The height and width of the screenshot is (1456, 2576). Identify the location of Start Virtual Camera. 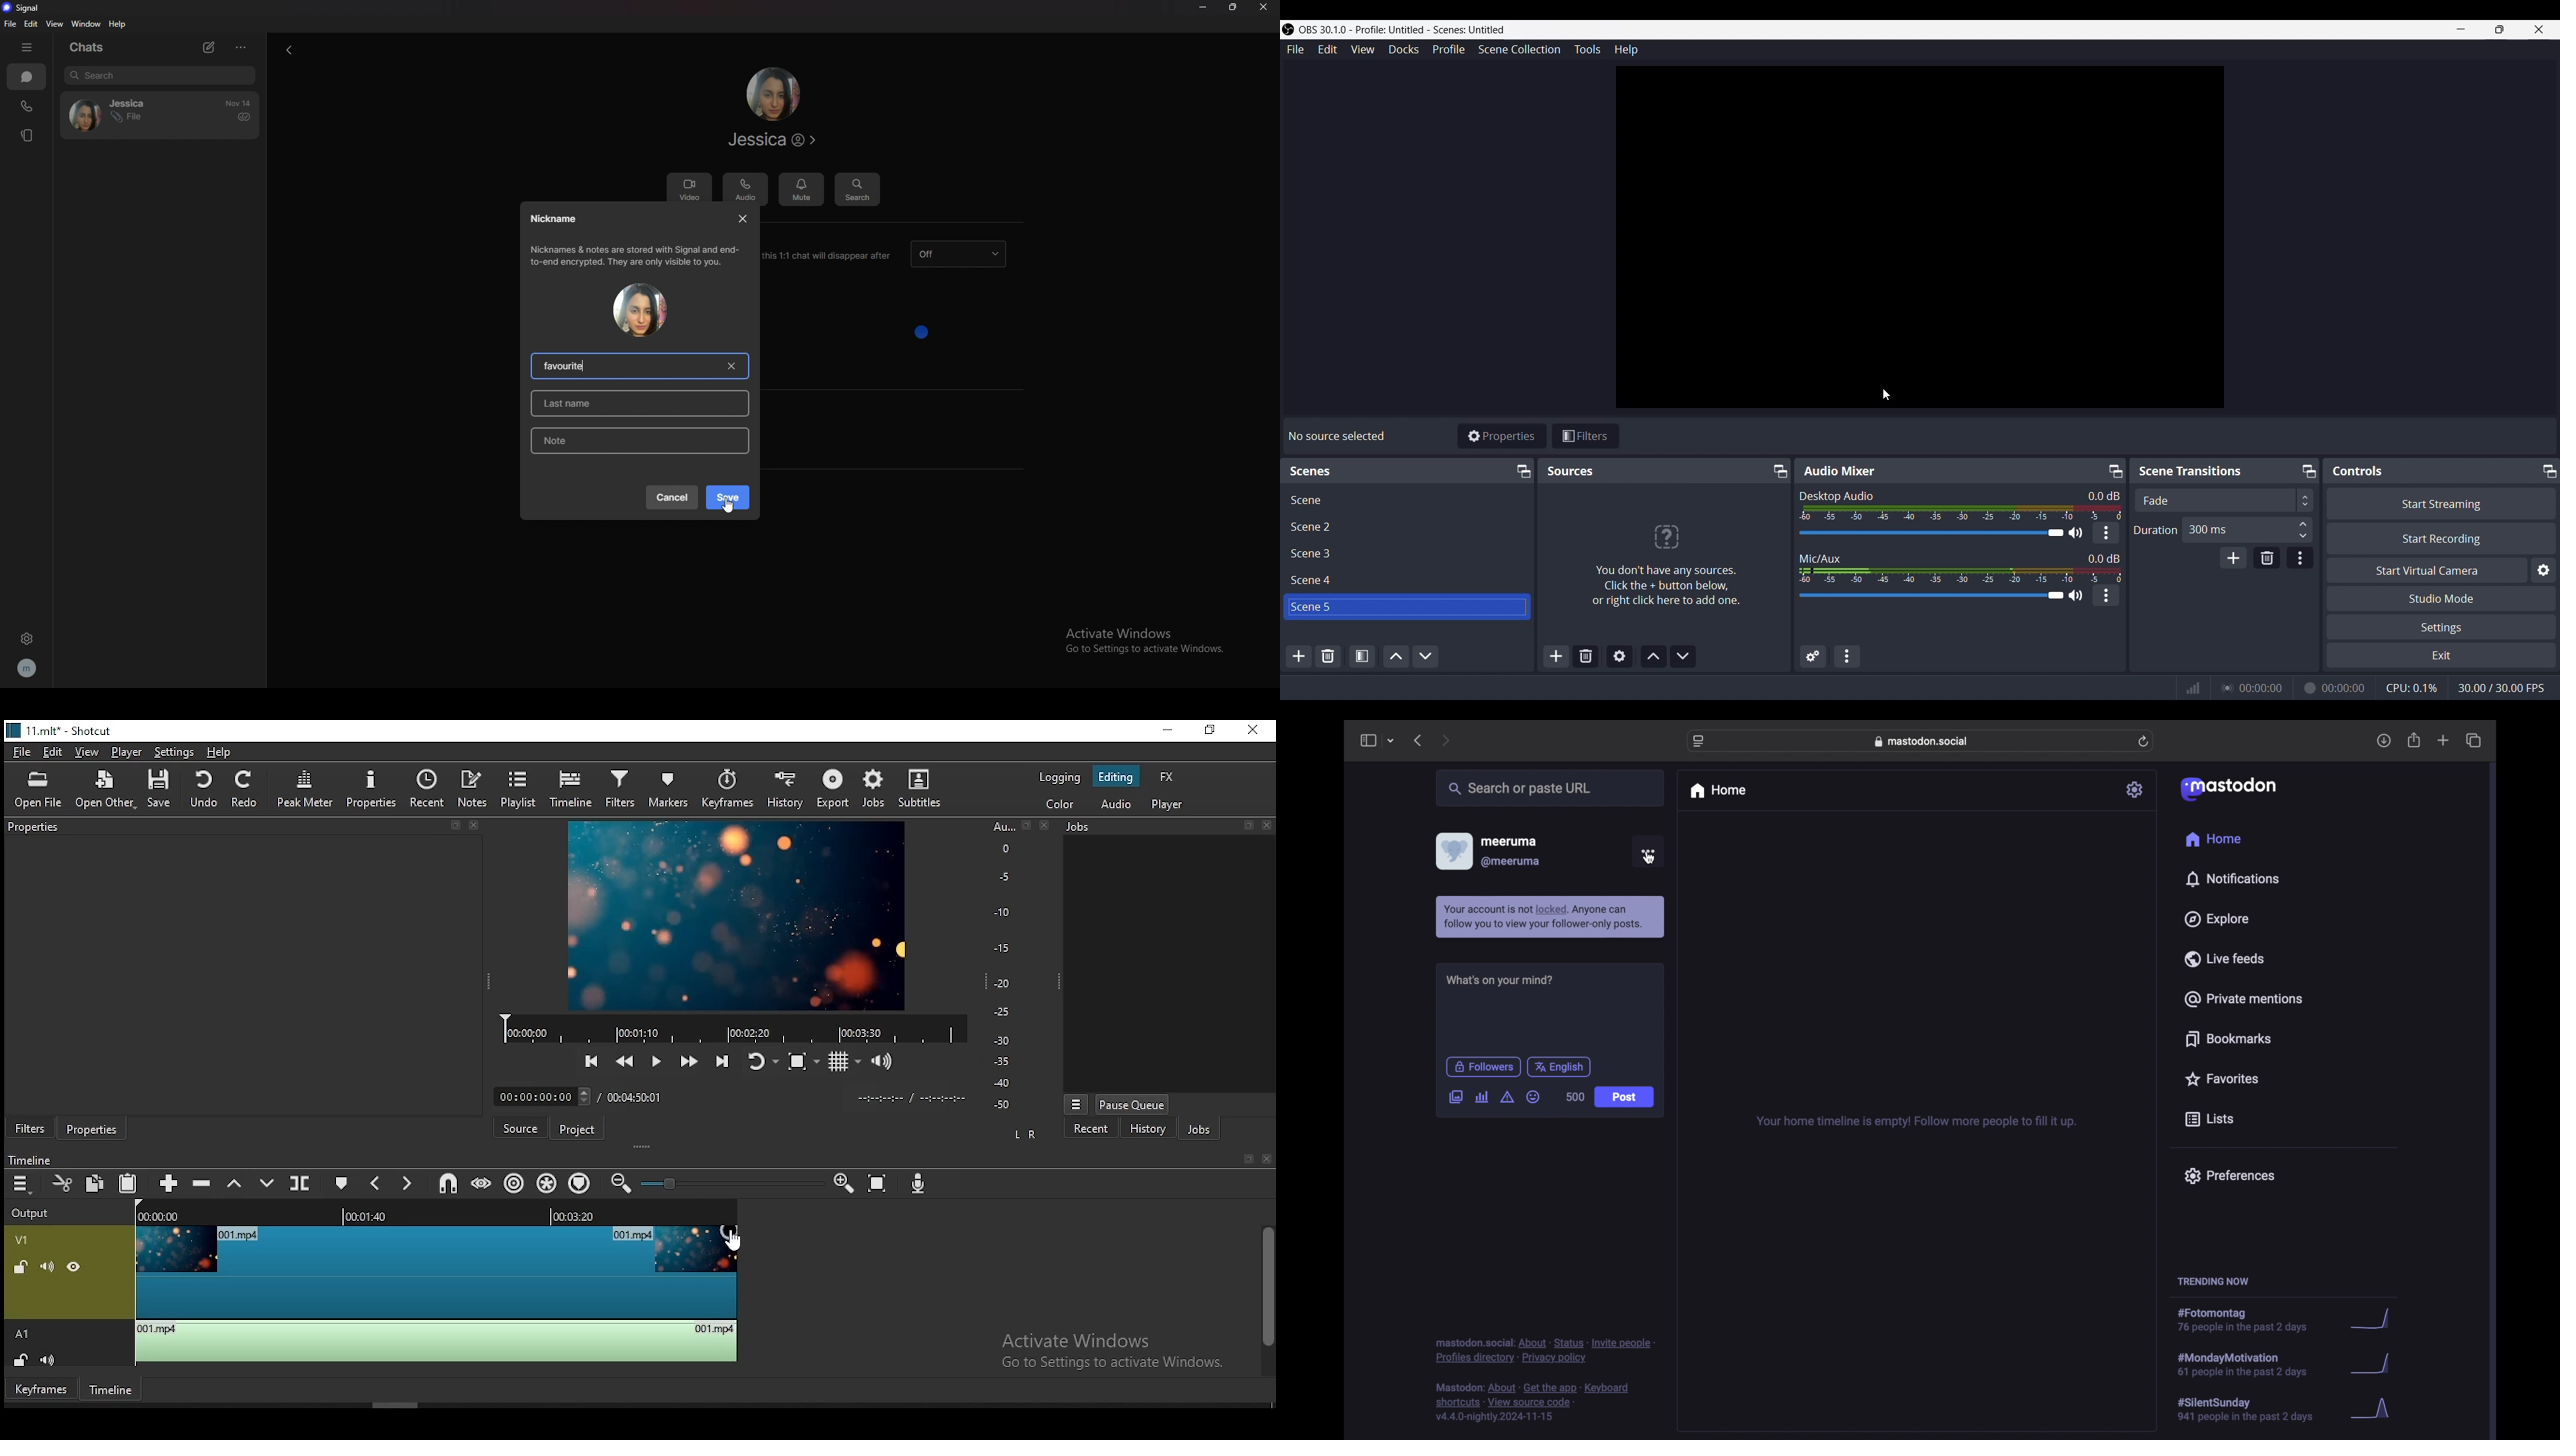
(2427, 569).